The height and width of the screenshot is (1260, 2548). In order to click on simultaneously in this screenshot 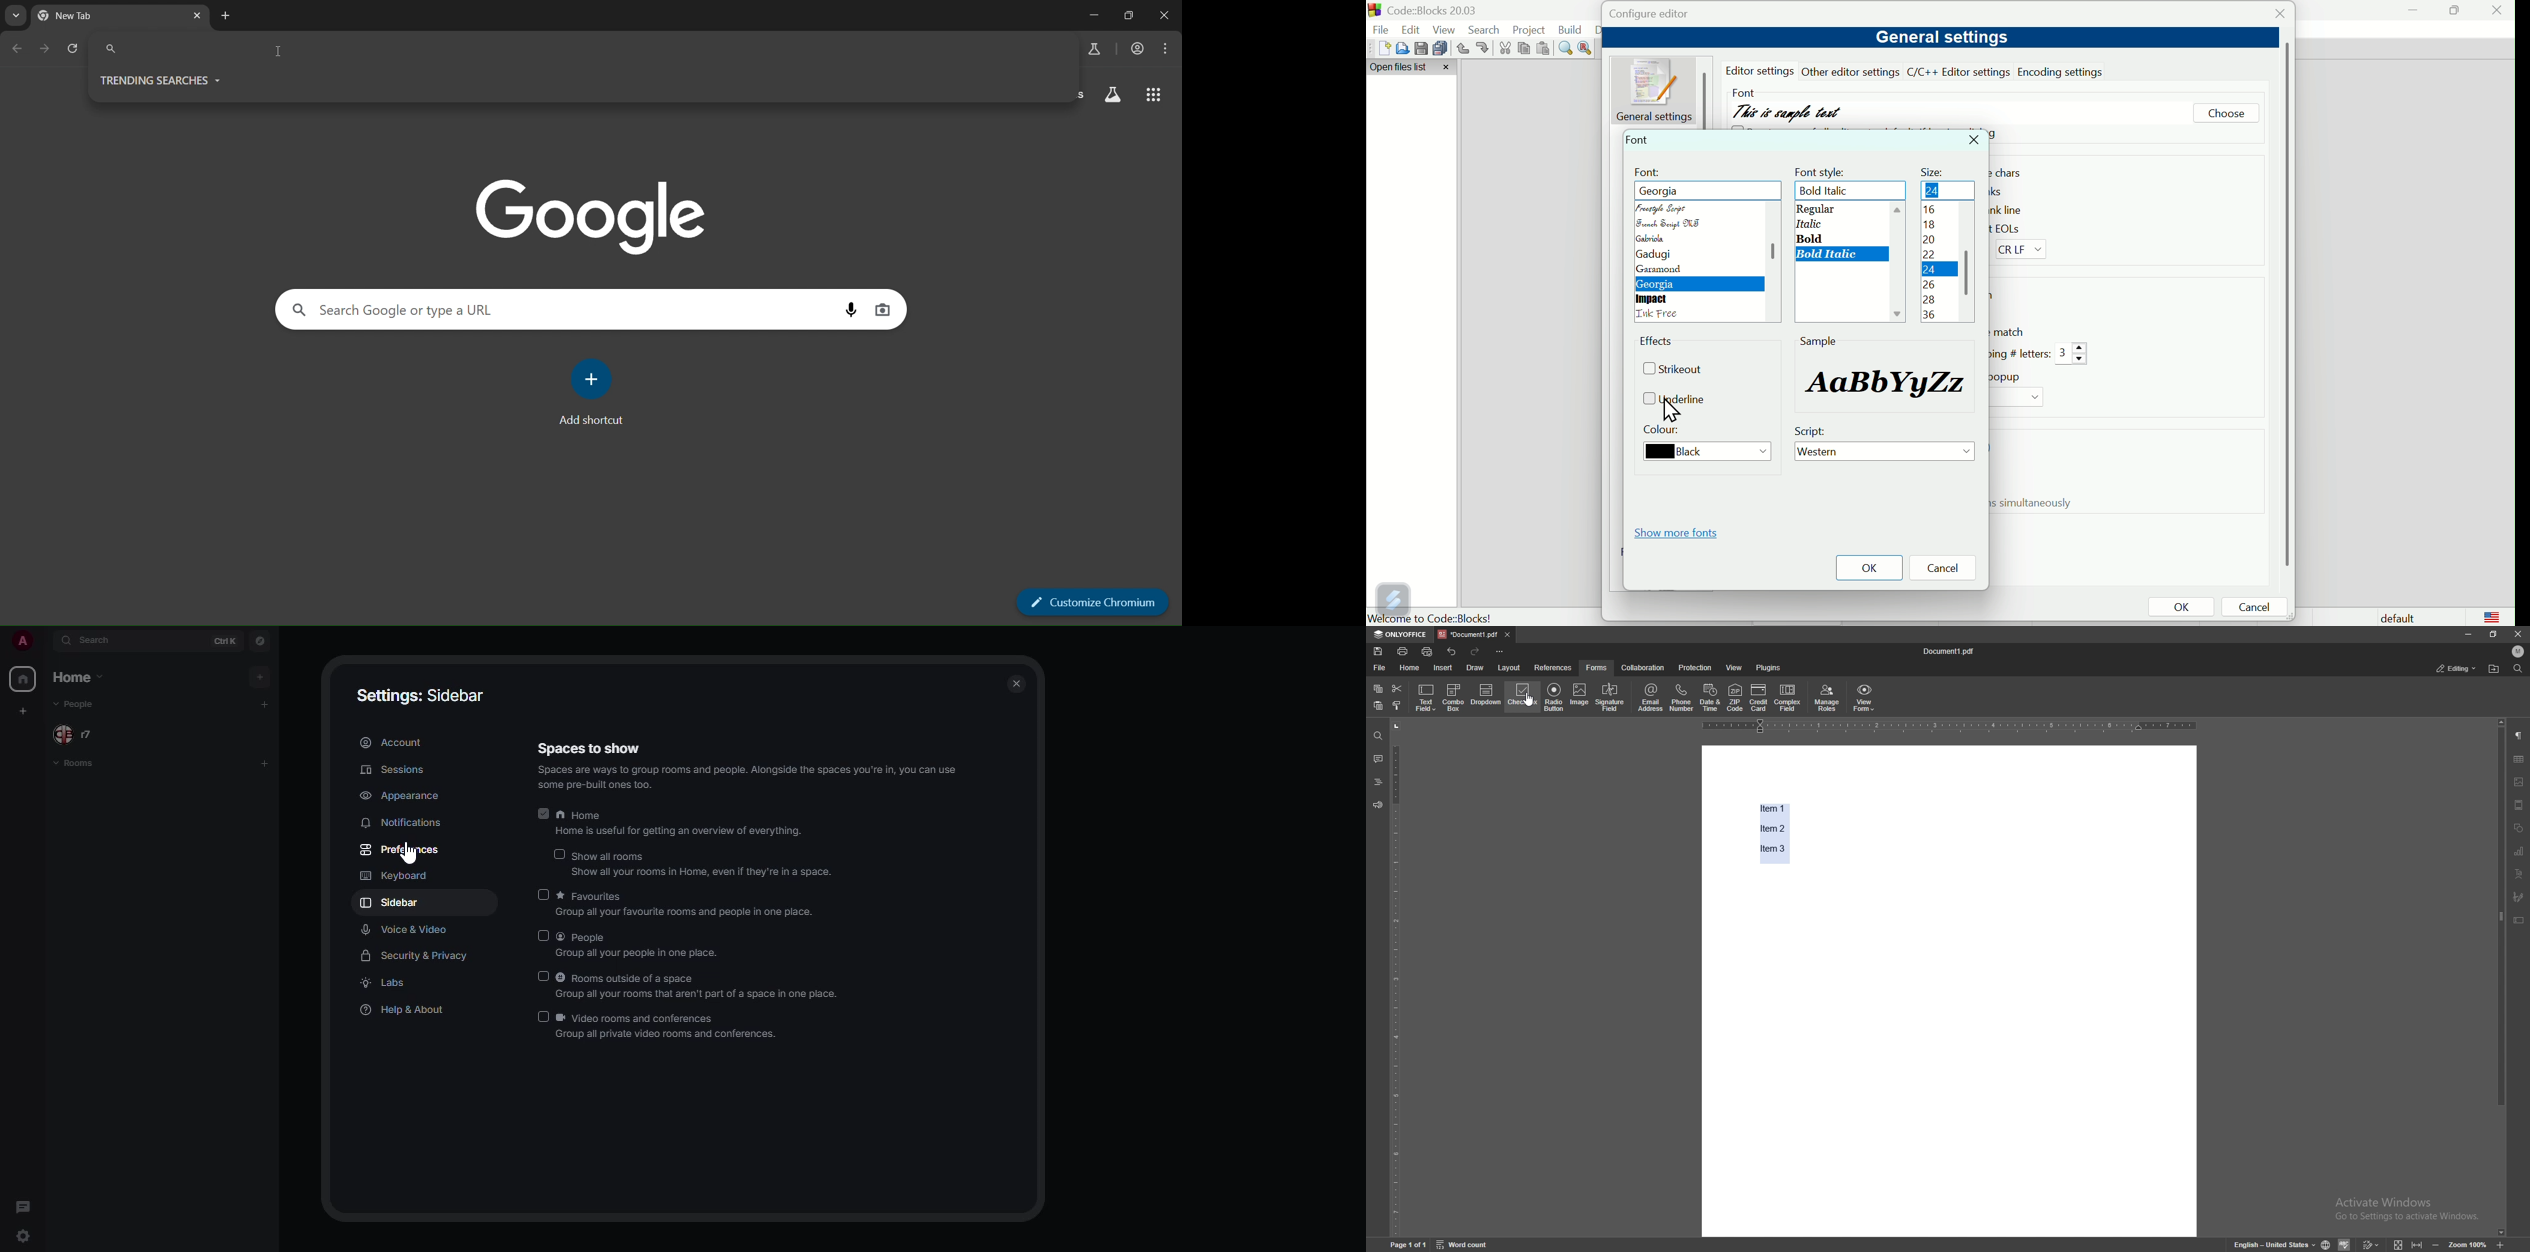, I will do `click(2038, 503)`.